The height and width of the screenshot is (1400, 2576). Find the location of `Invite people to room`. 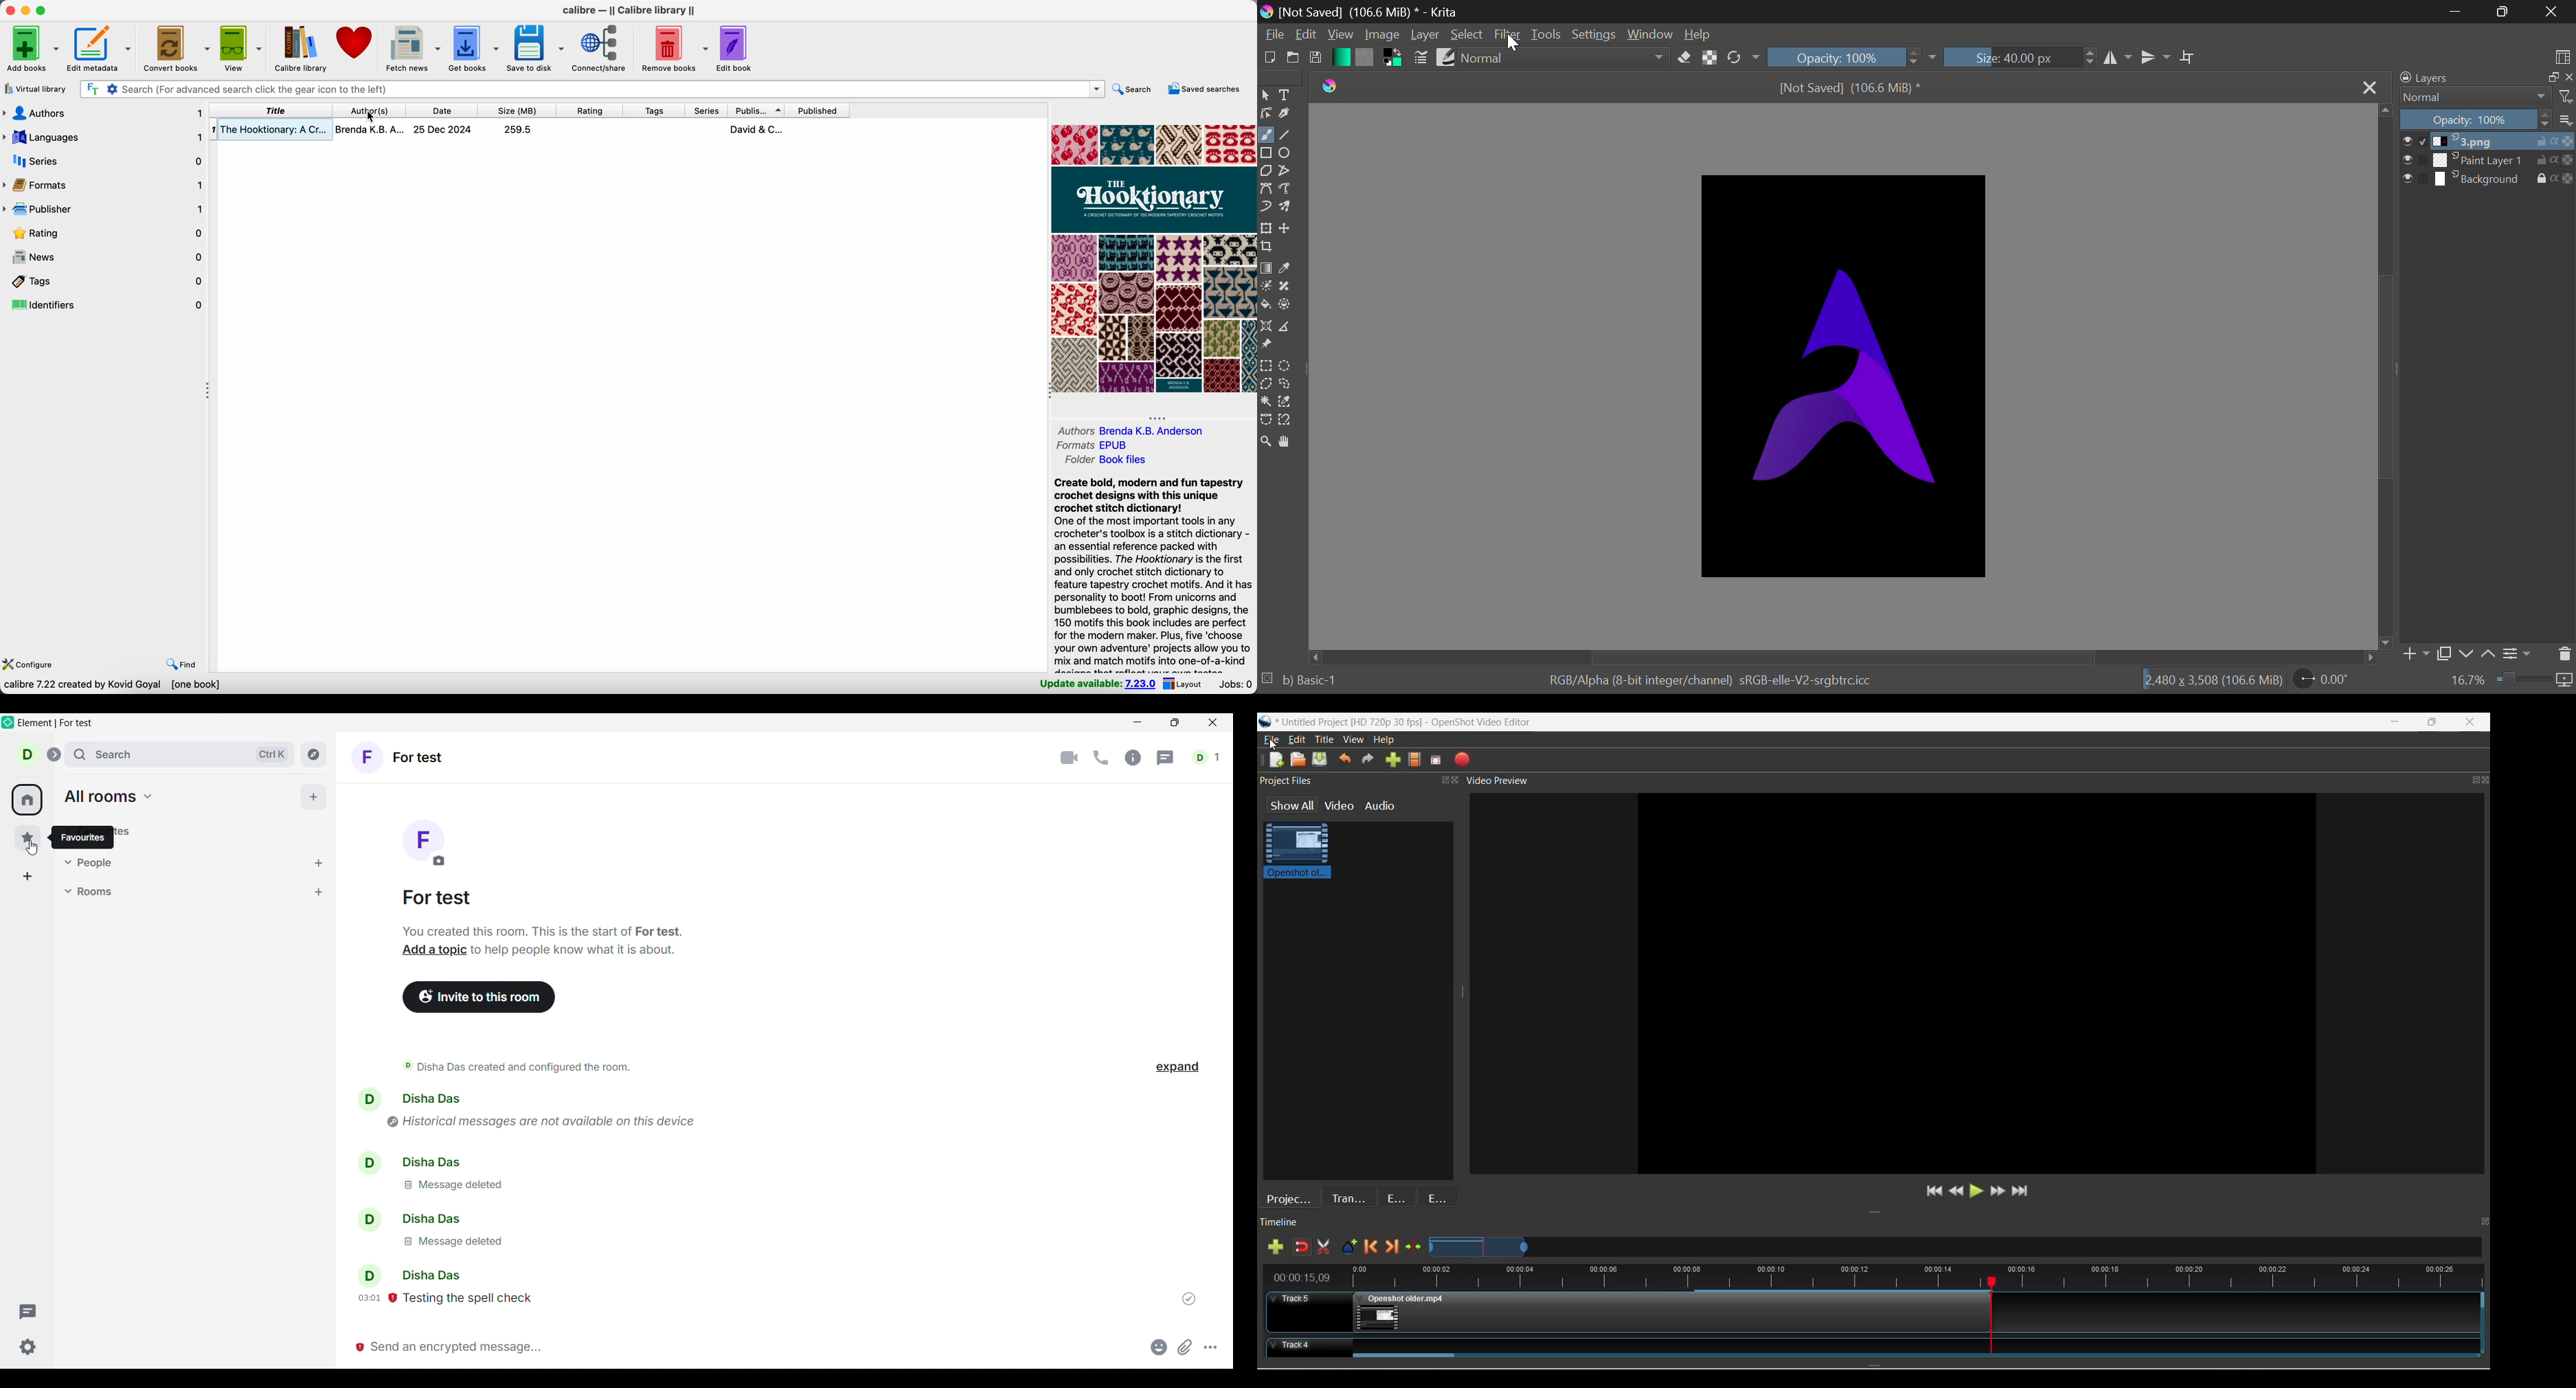

Invite people to room is located at coordinates (479, 997).